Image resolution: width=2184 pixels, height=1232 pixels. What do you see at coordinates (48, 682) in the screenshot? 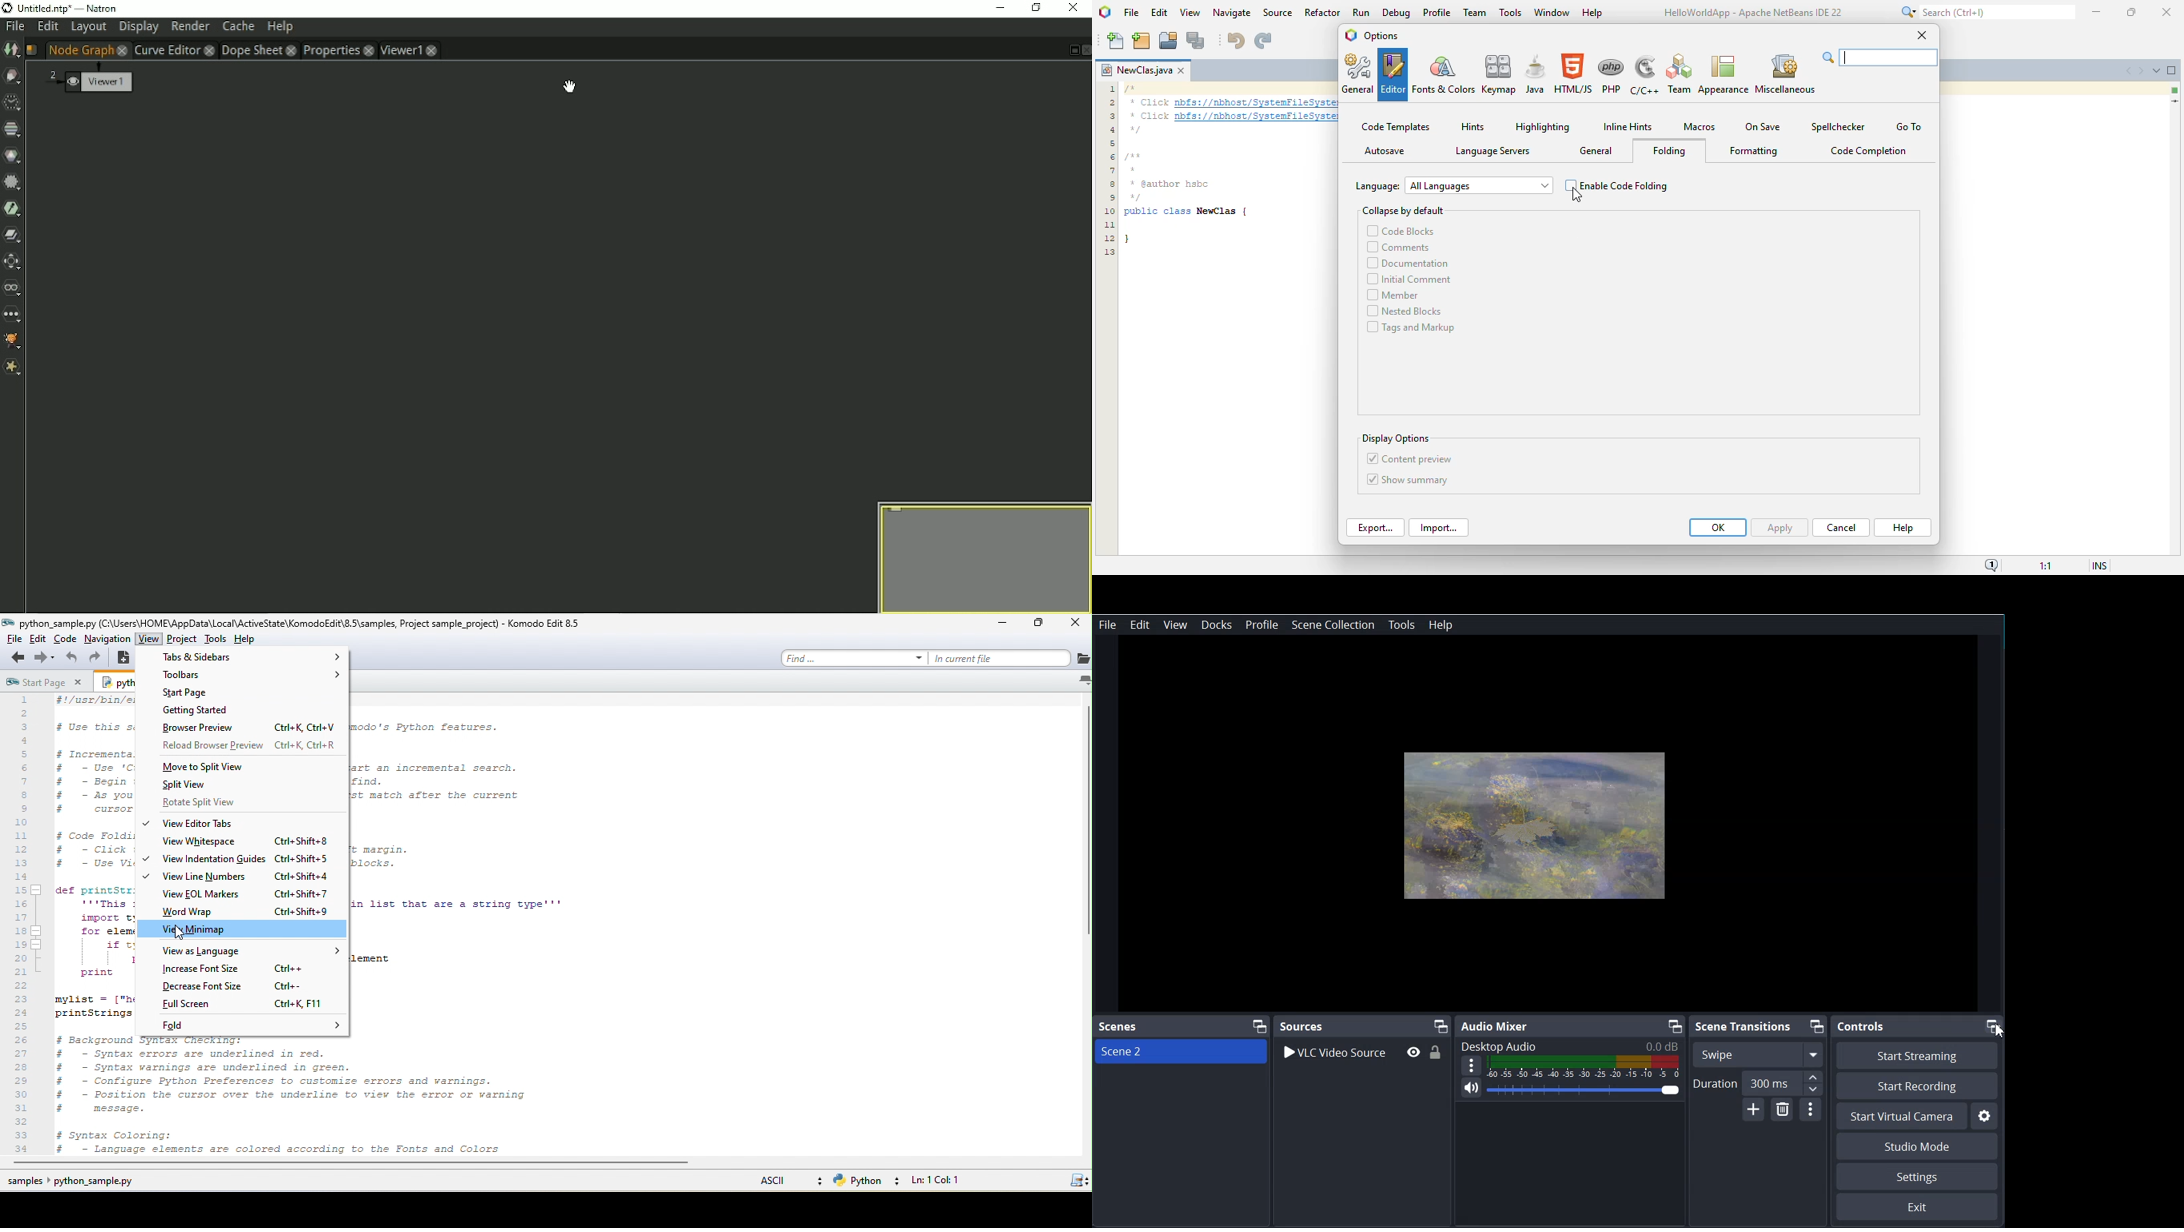
I see `start page` at bounding box center [48, 682].